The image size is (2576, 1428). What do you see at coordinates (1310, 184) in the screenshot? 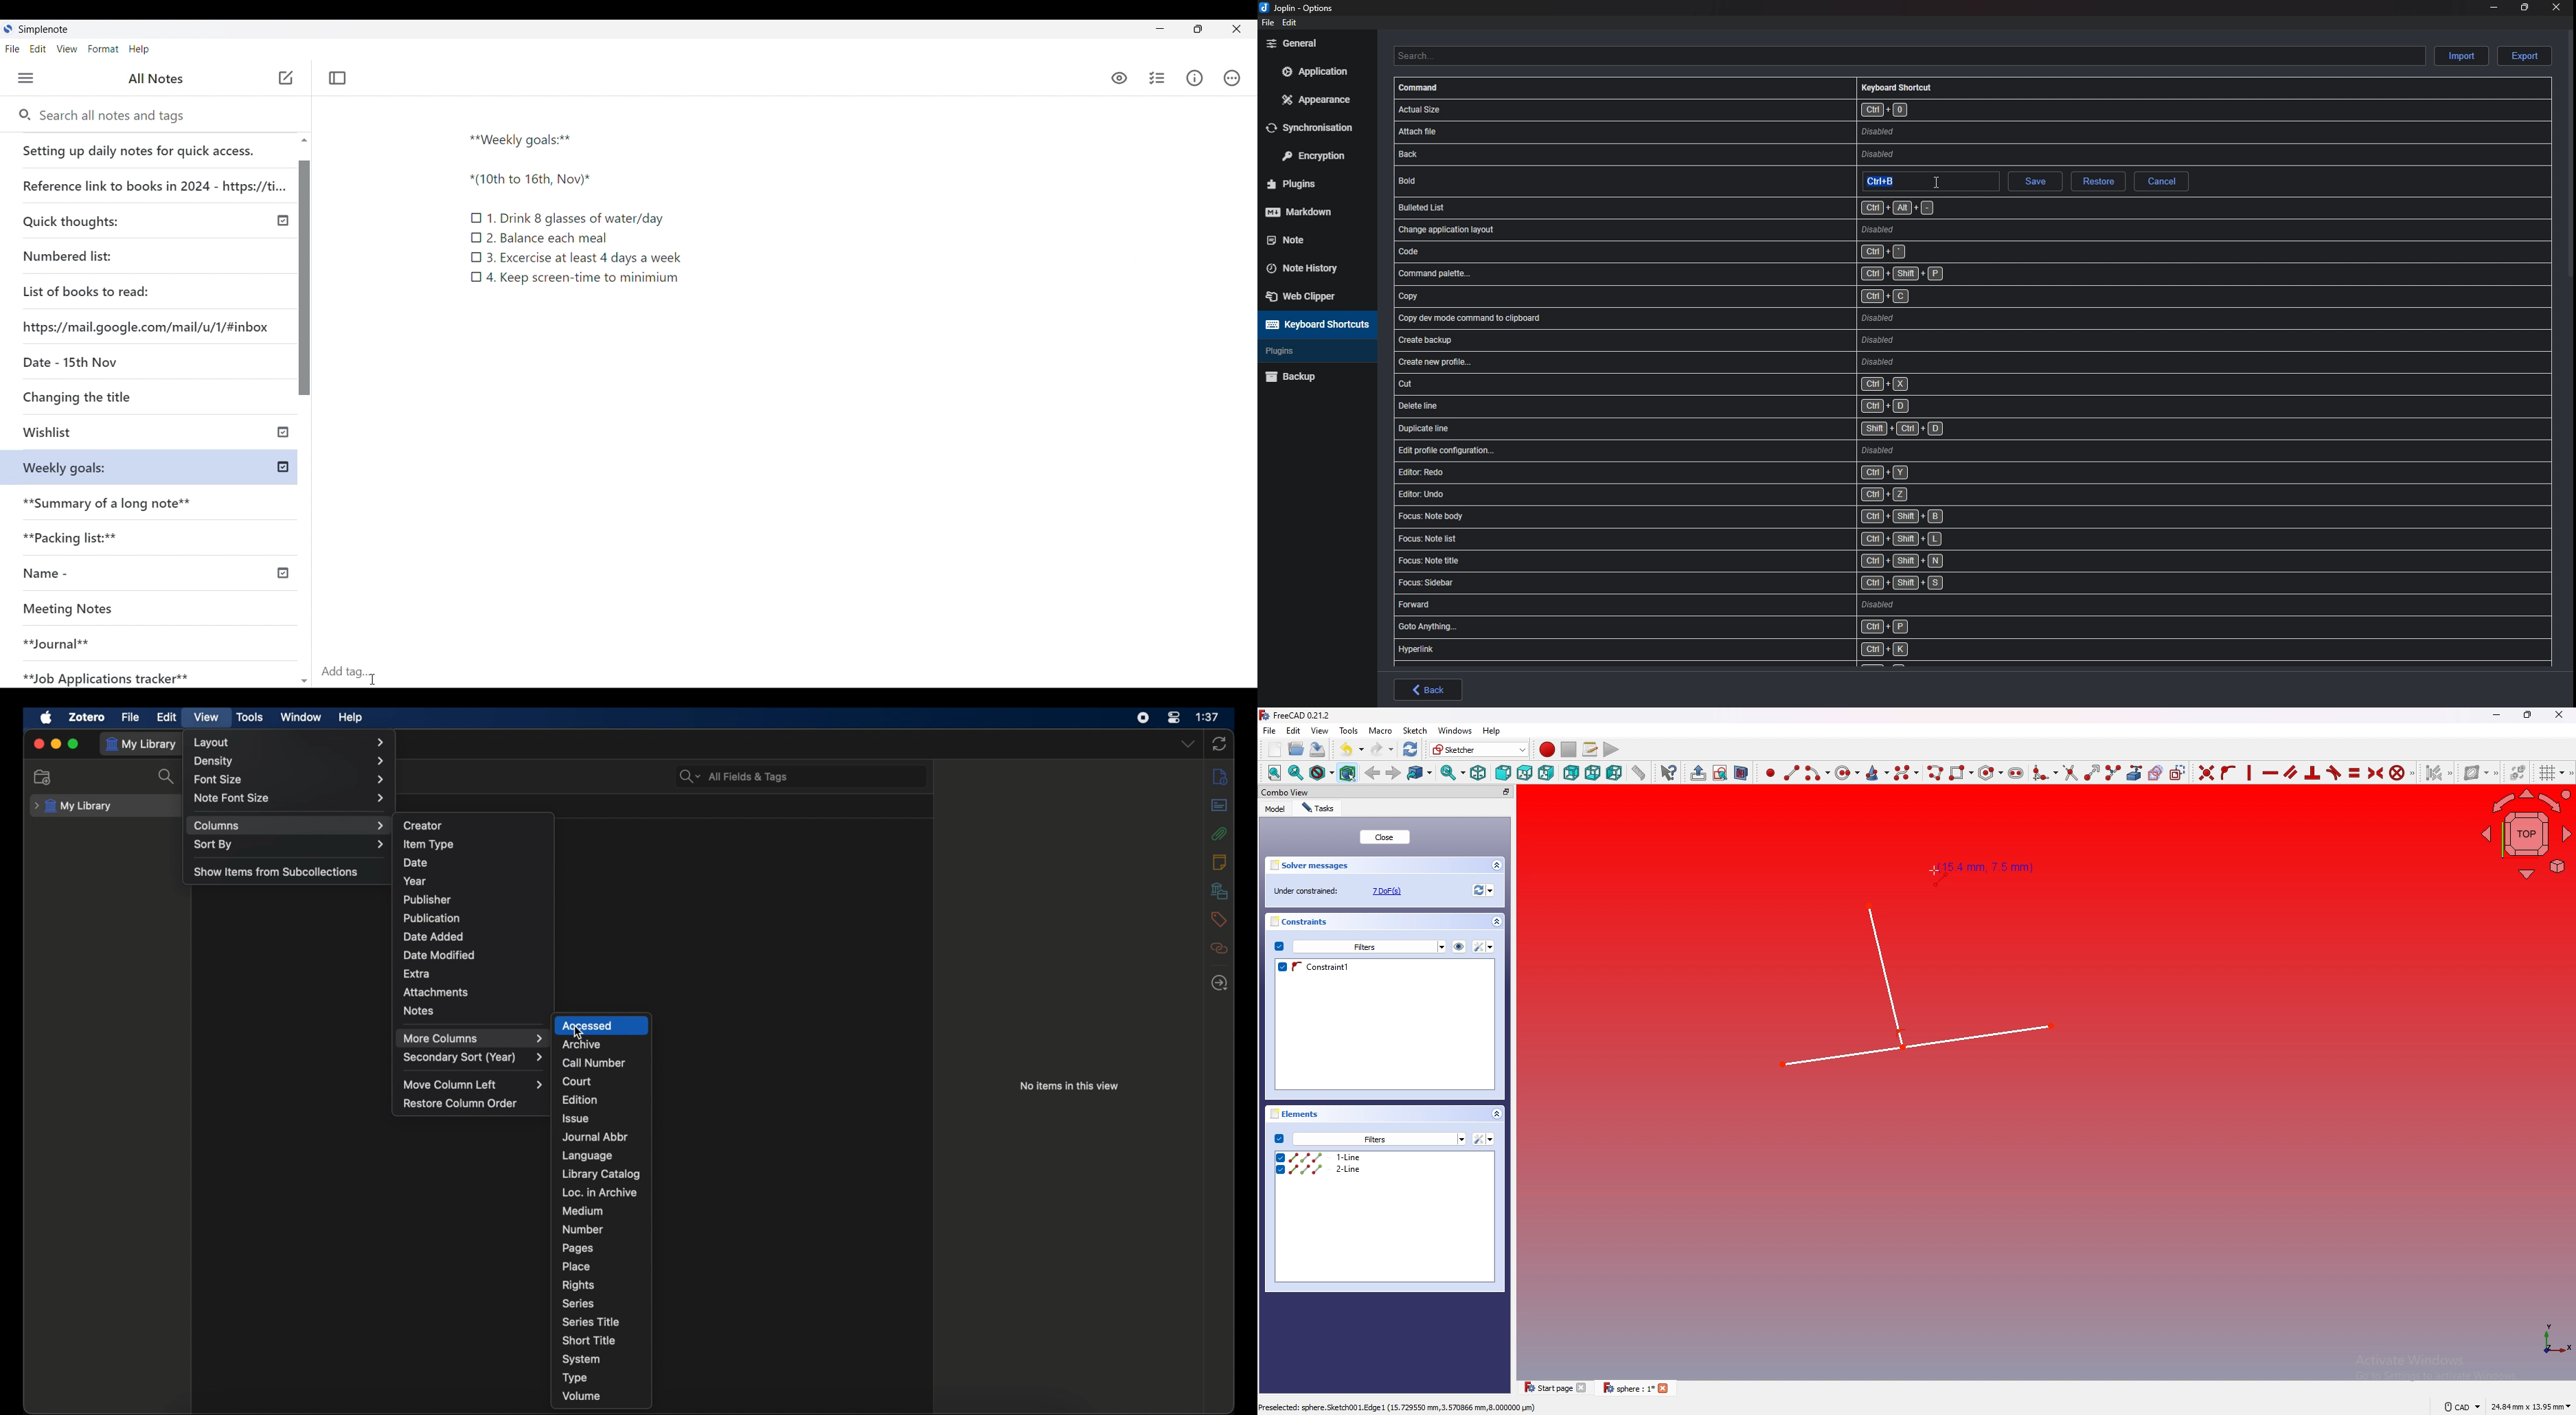
I see `Plugins` at bounding box center [1310, 184].